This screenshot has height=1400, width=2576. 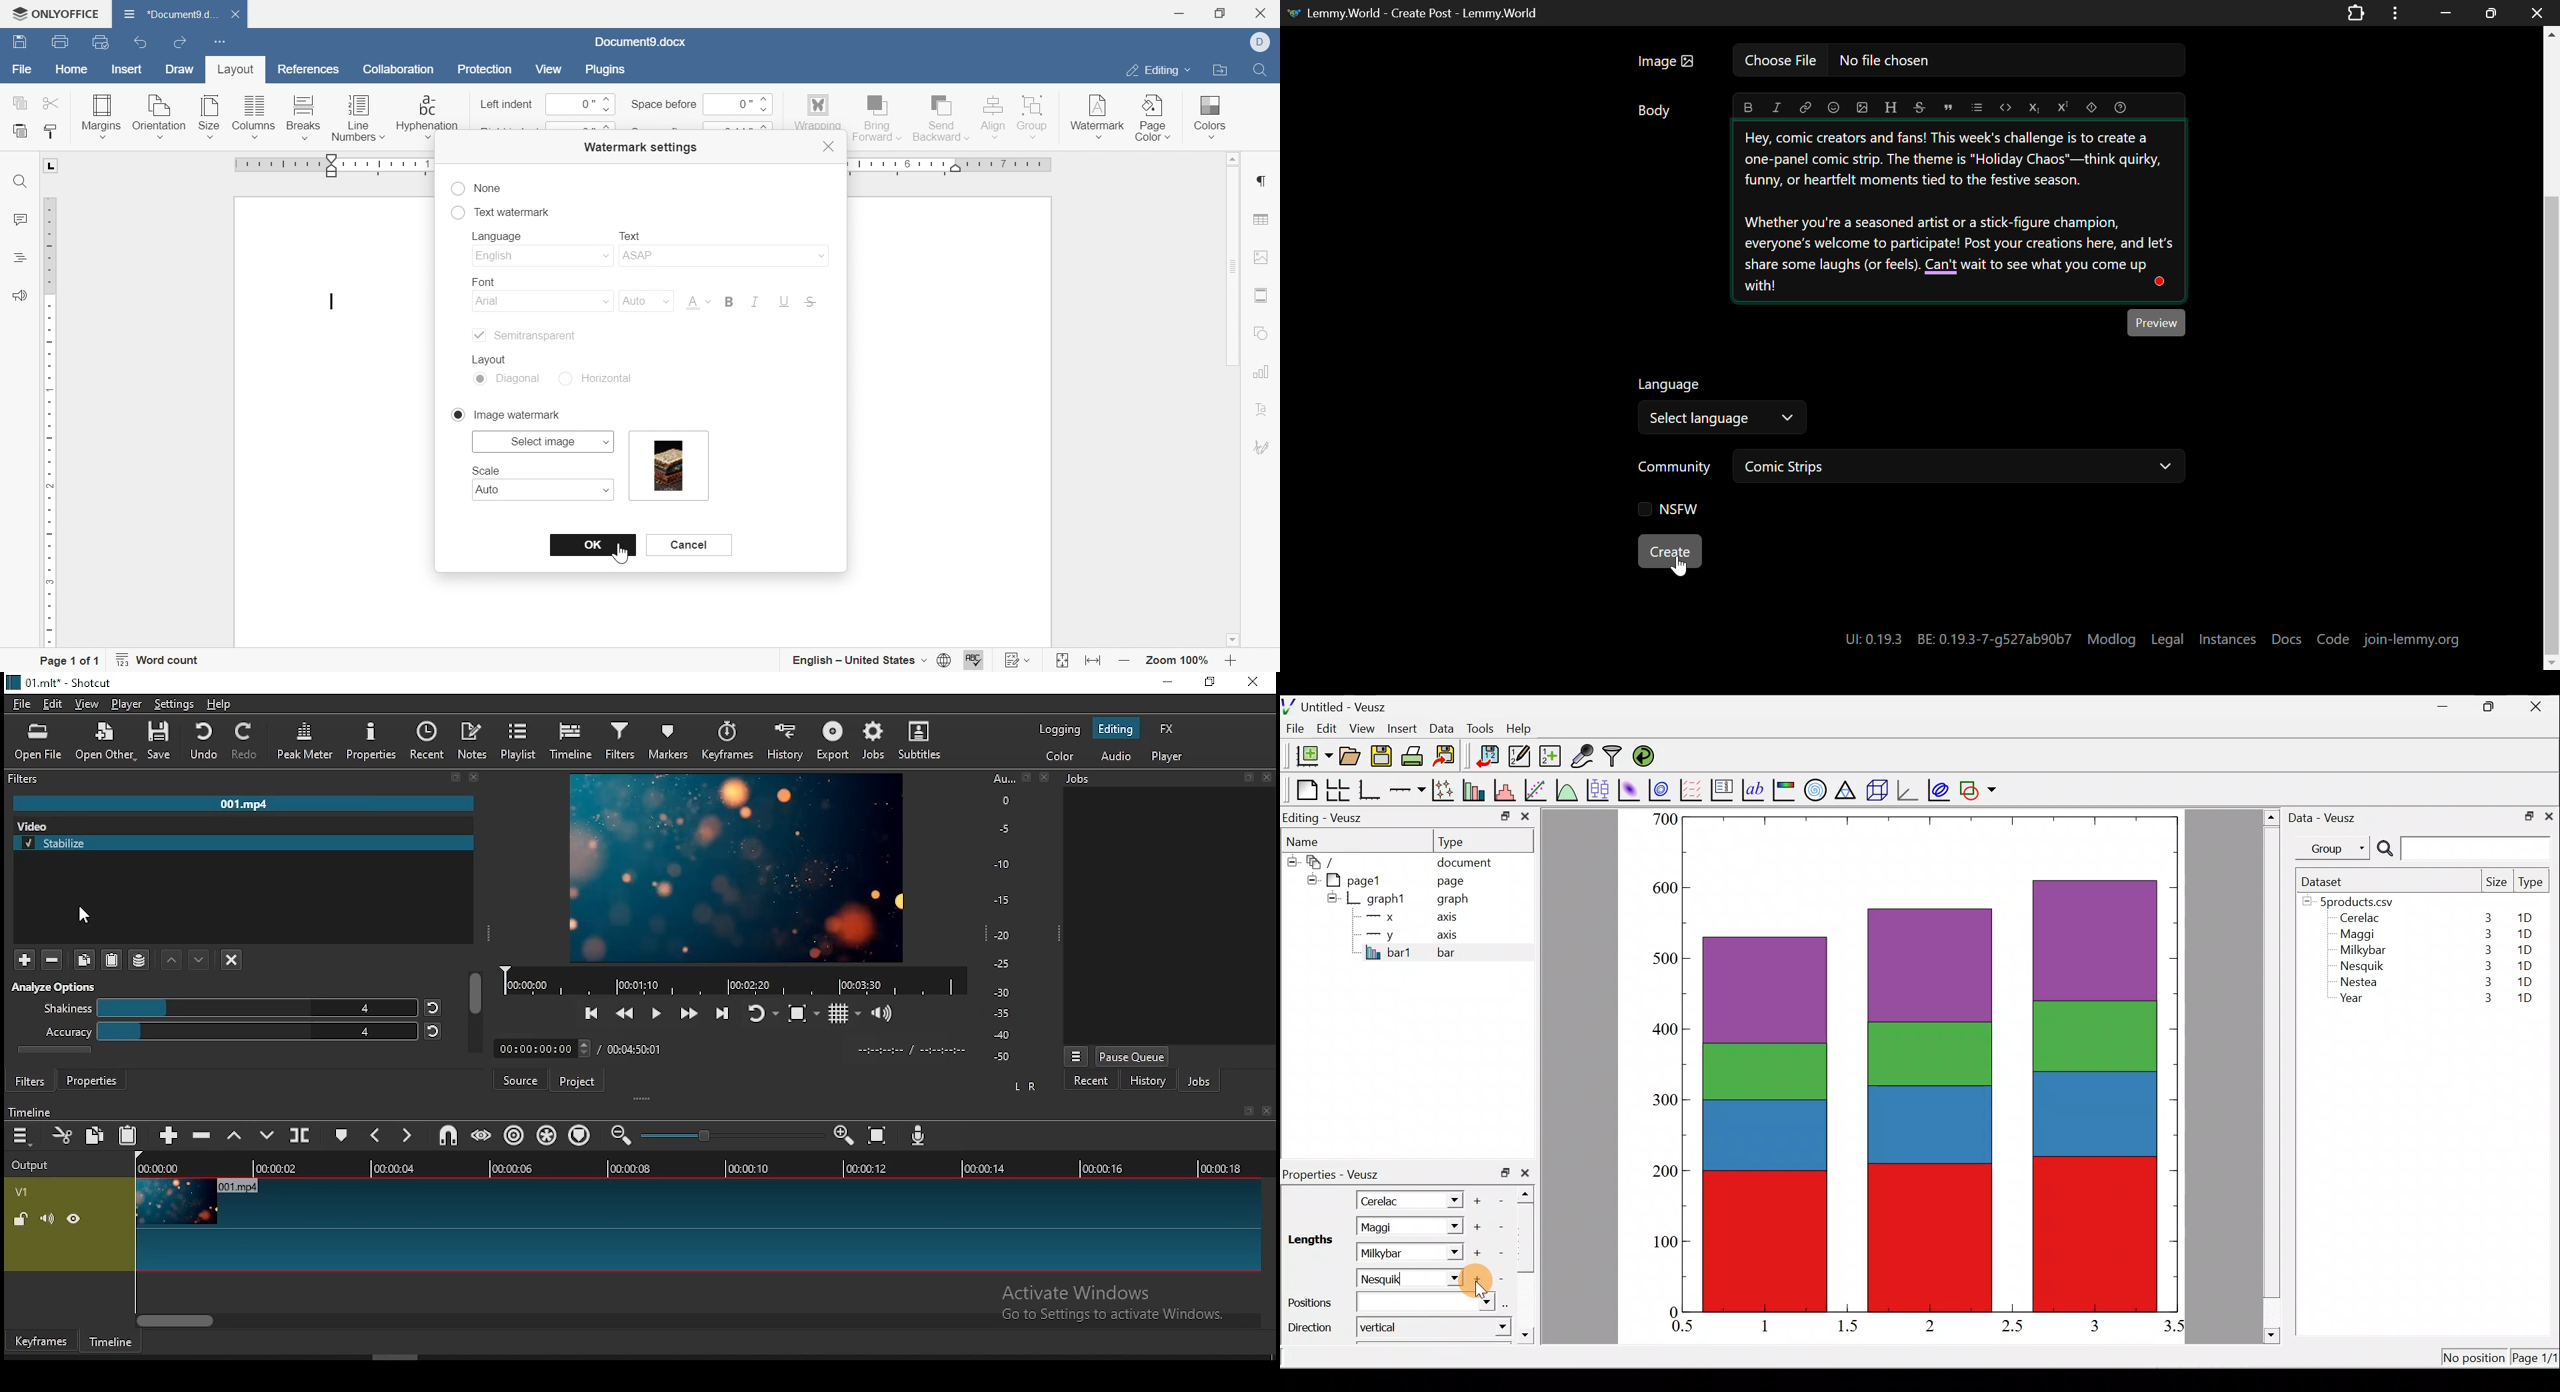 I want to click on Export to graphics format, so click(x=1449, y=757).